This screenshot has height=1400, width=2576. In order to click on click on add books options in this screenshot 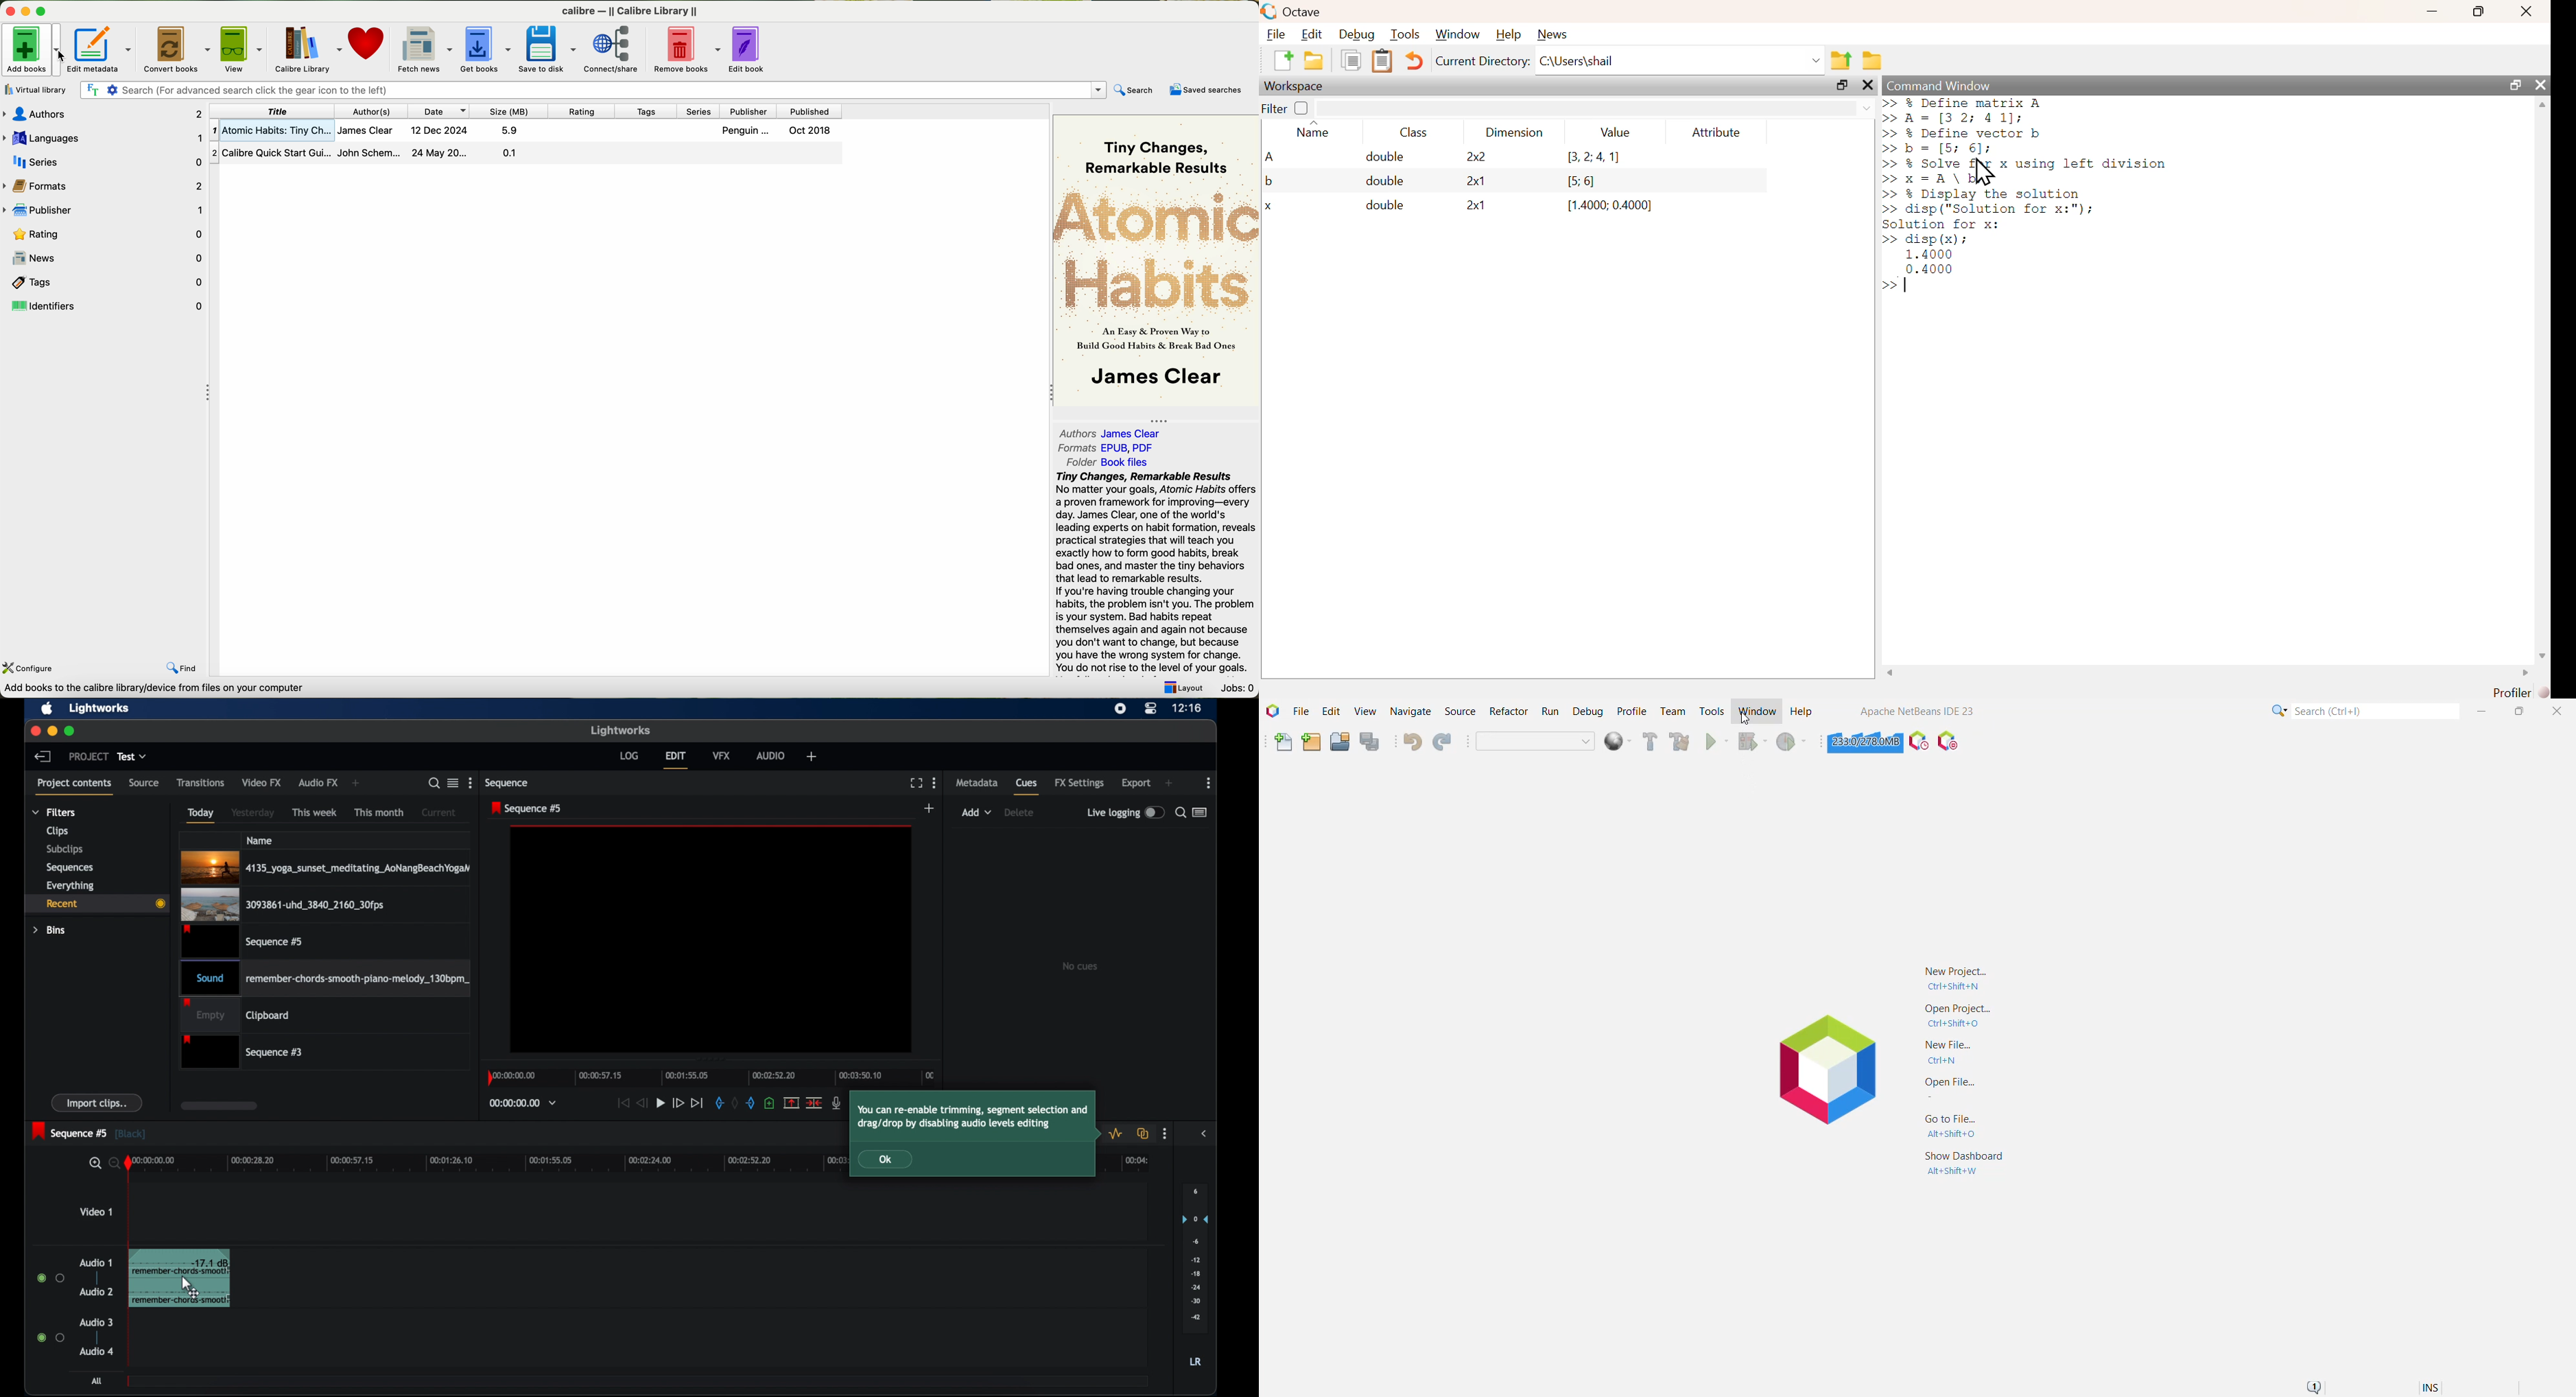, I will do `click(32, 49)`.